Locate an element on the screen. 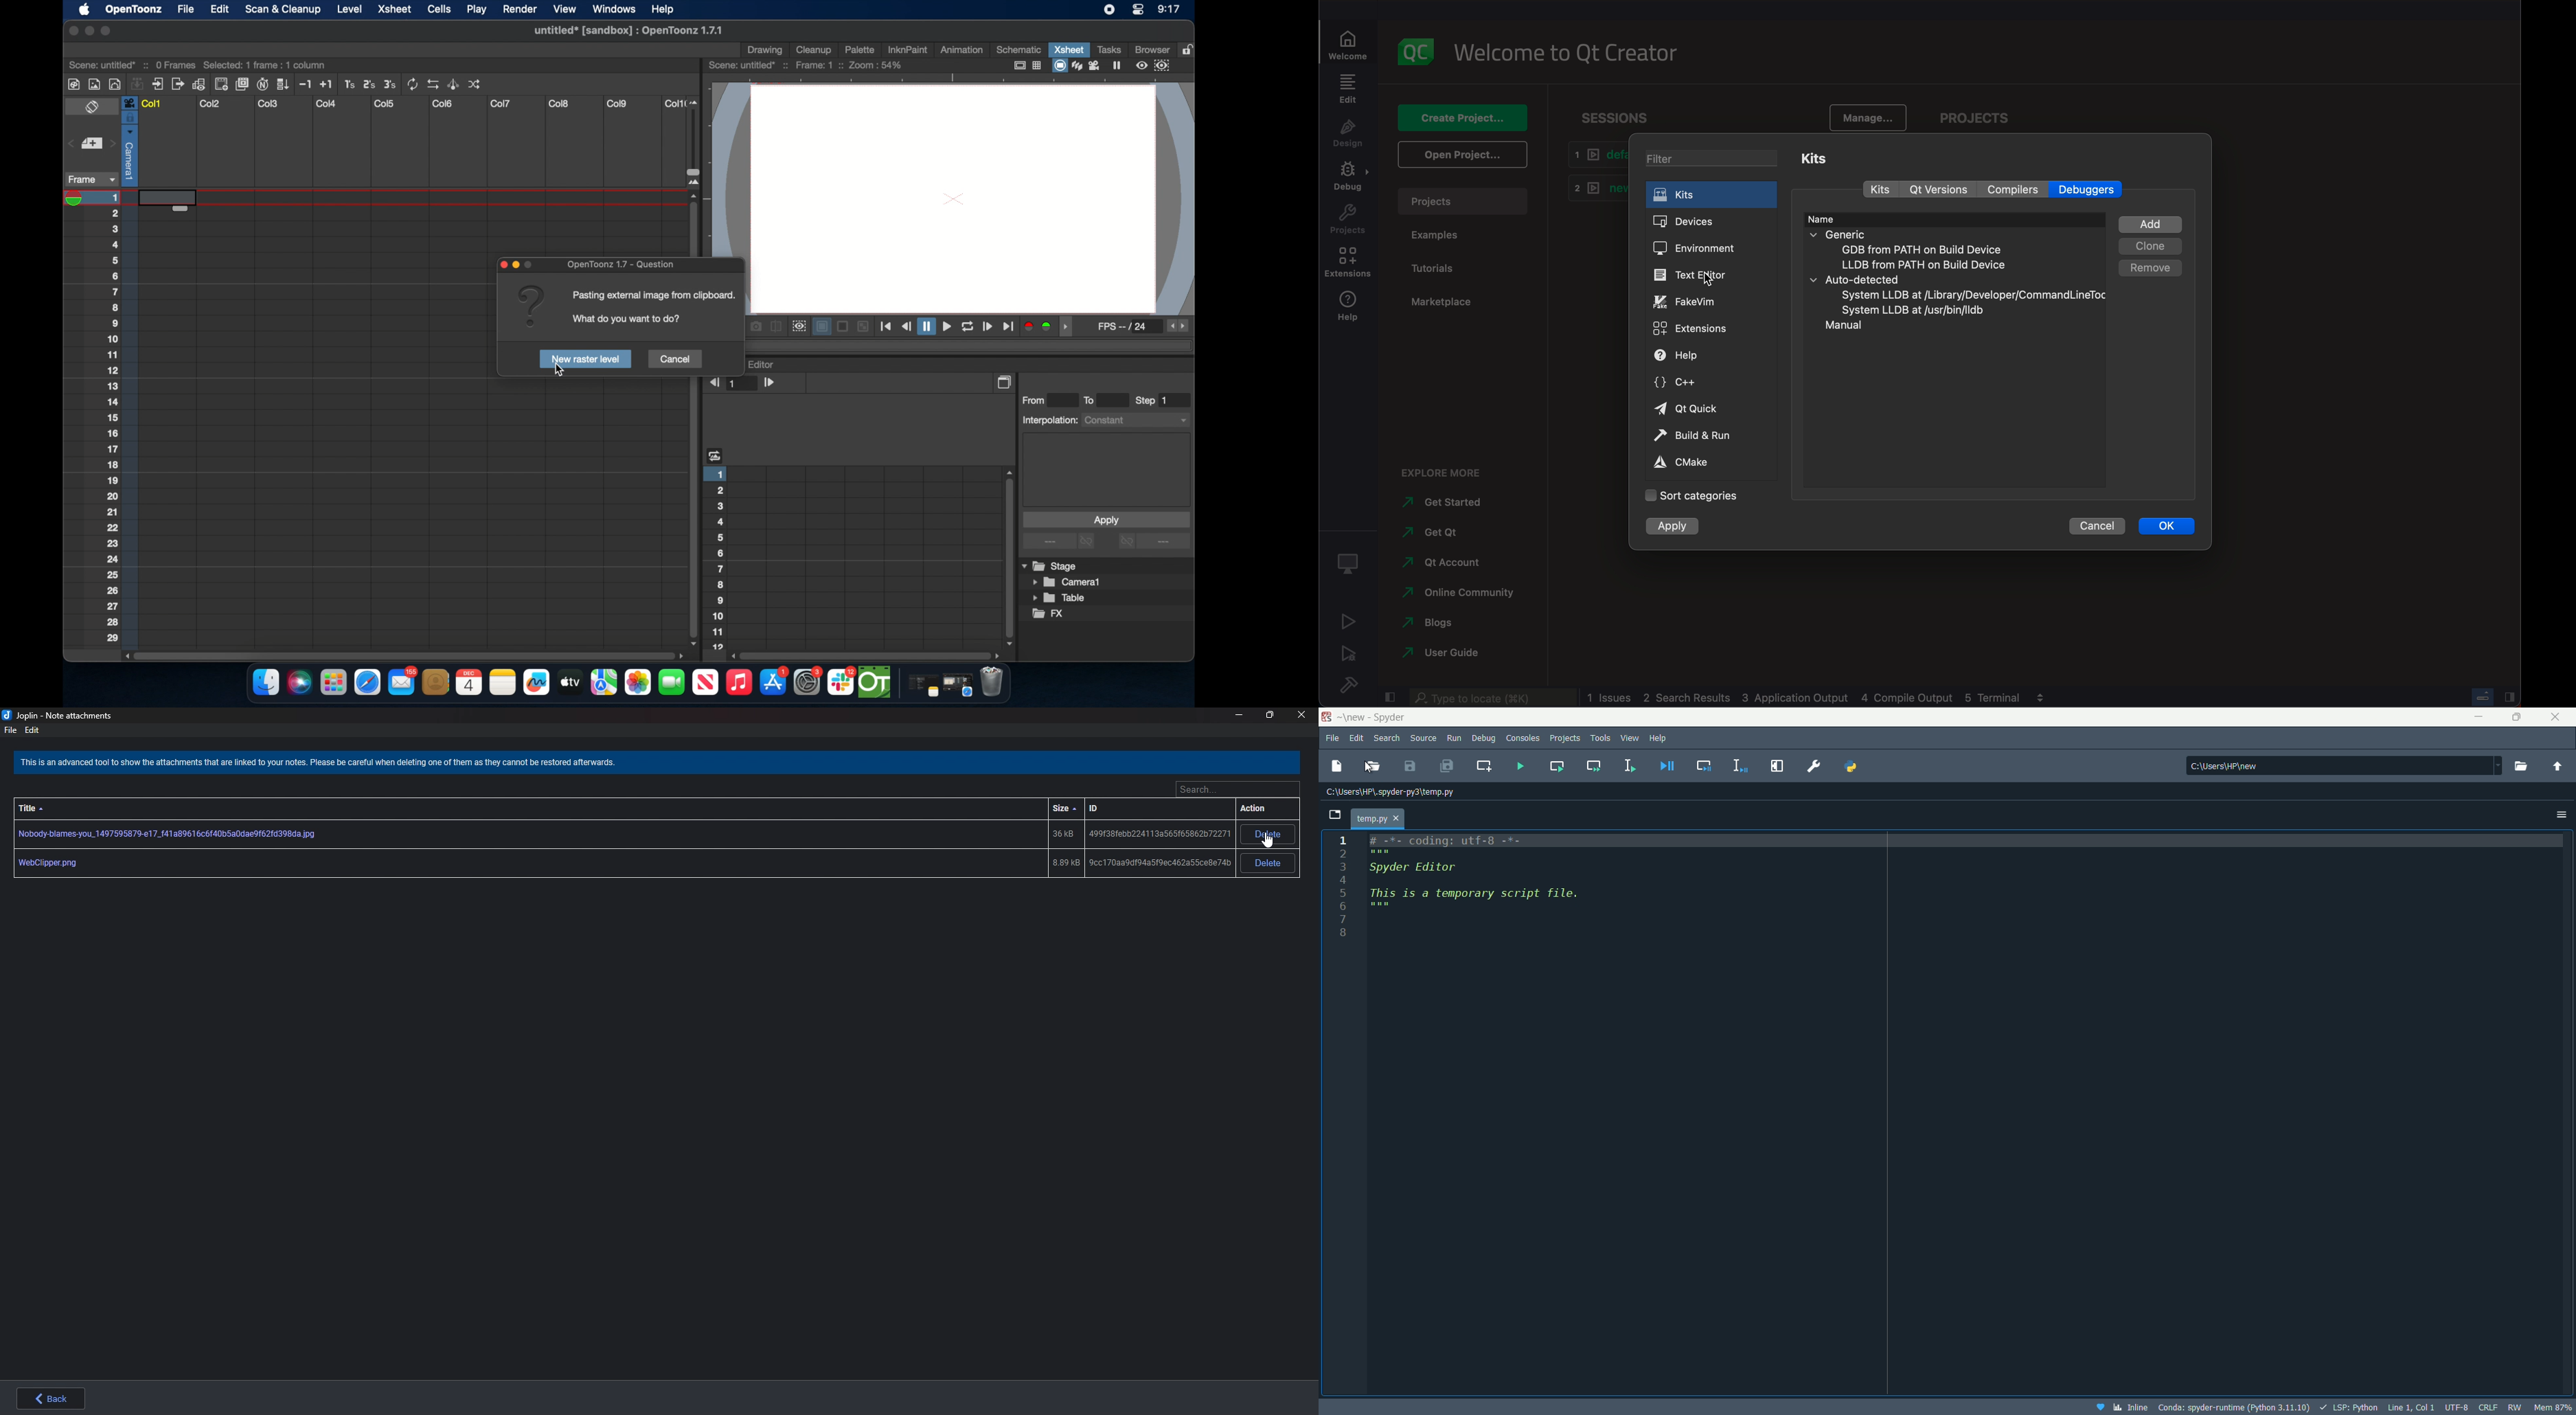 The width and height of the screenshot is (2576, 1428). tutorials is located at coordinates (1438, 270).